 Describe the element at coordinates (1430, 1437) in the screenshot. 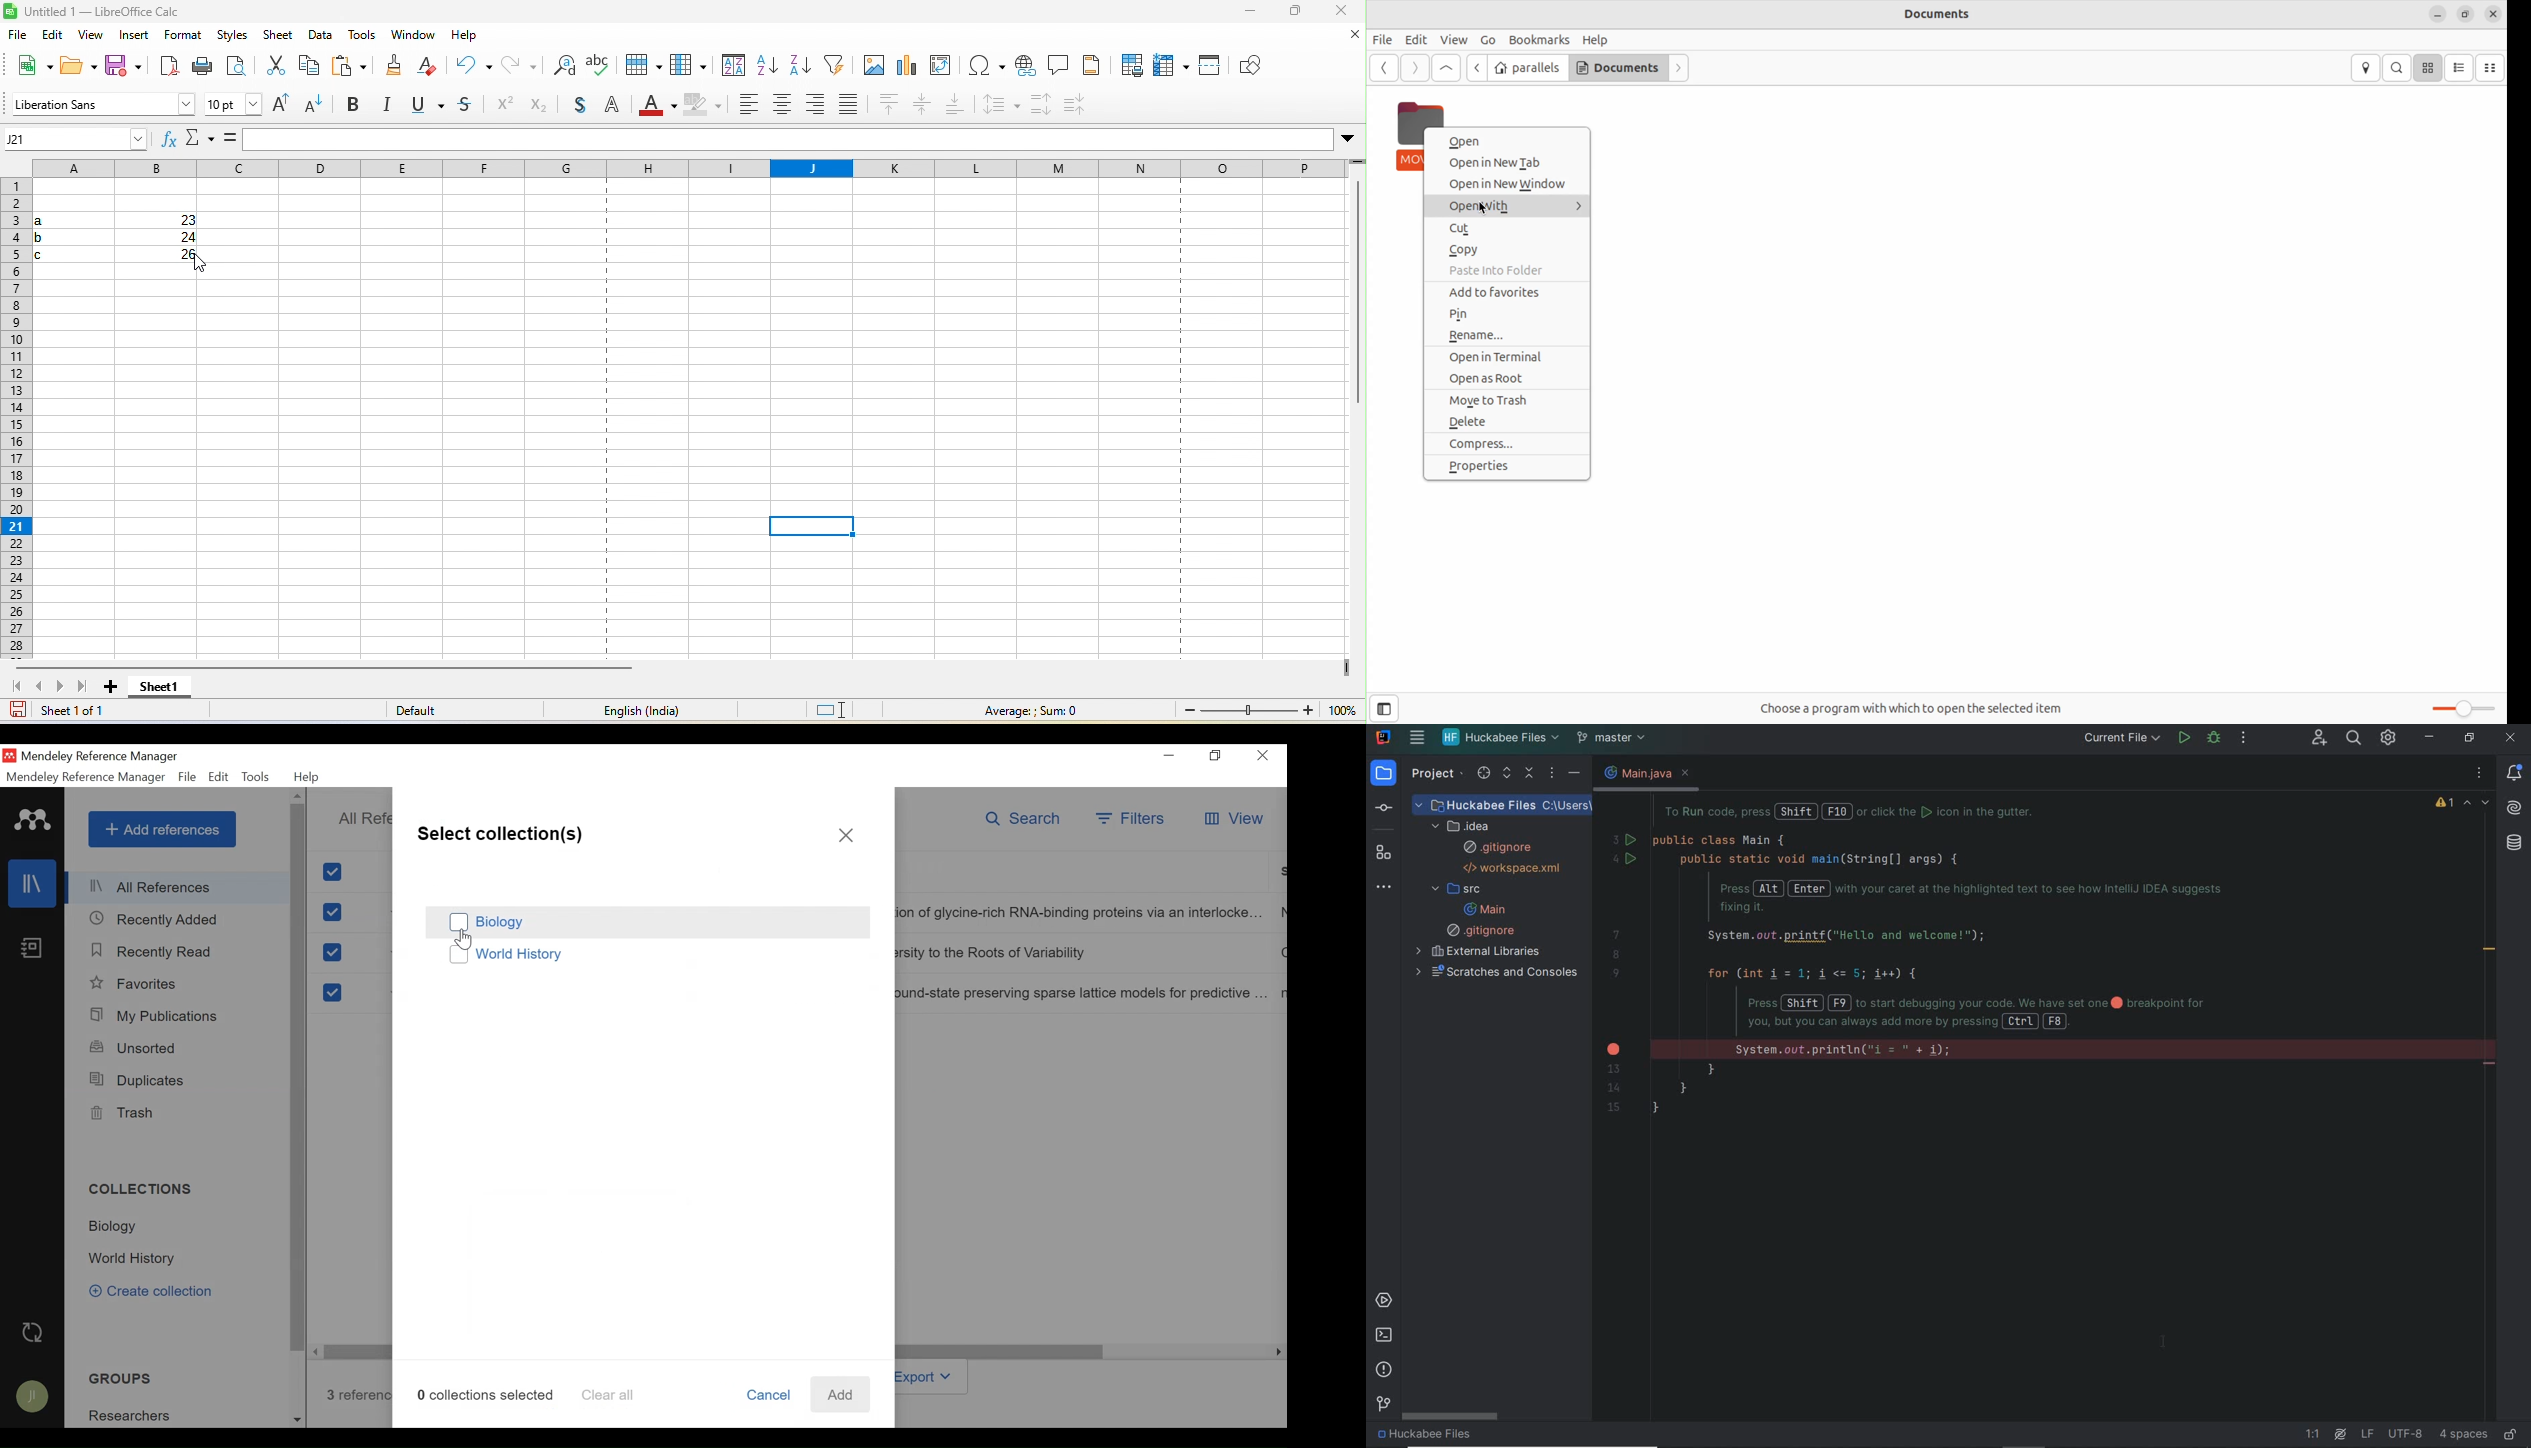

I see `project file name` at that location.